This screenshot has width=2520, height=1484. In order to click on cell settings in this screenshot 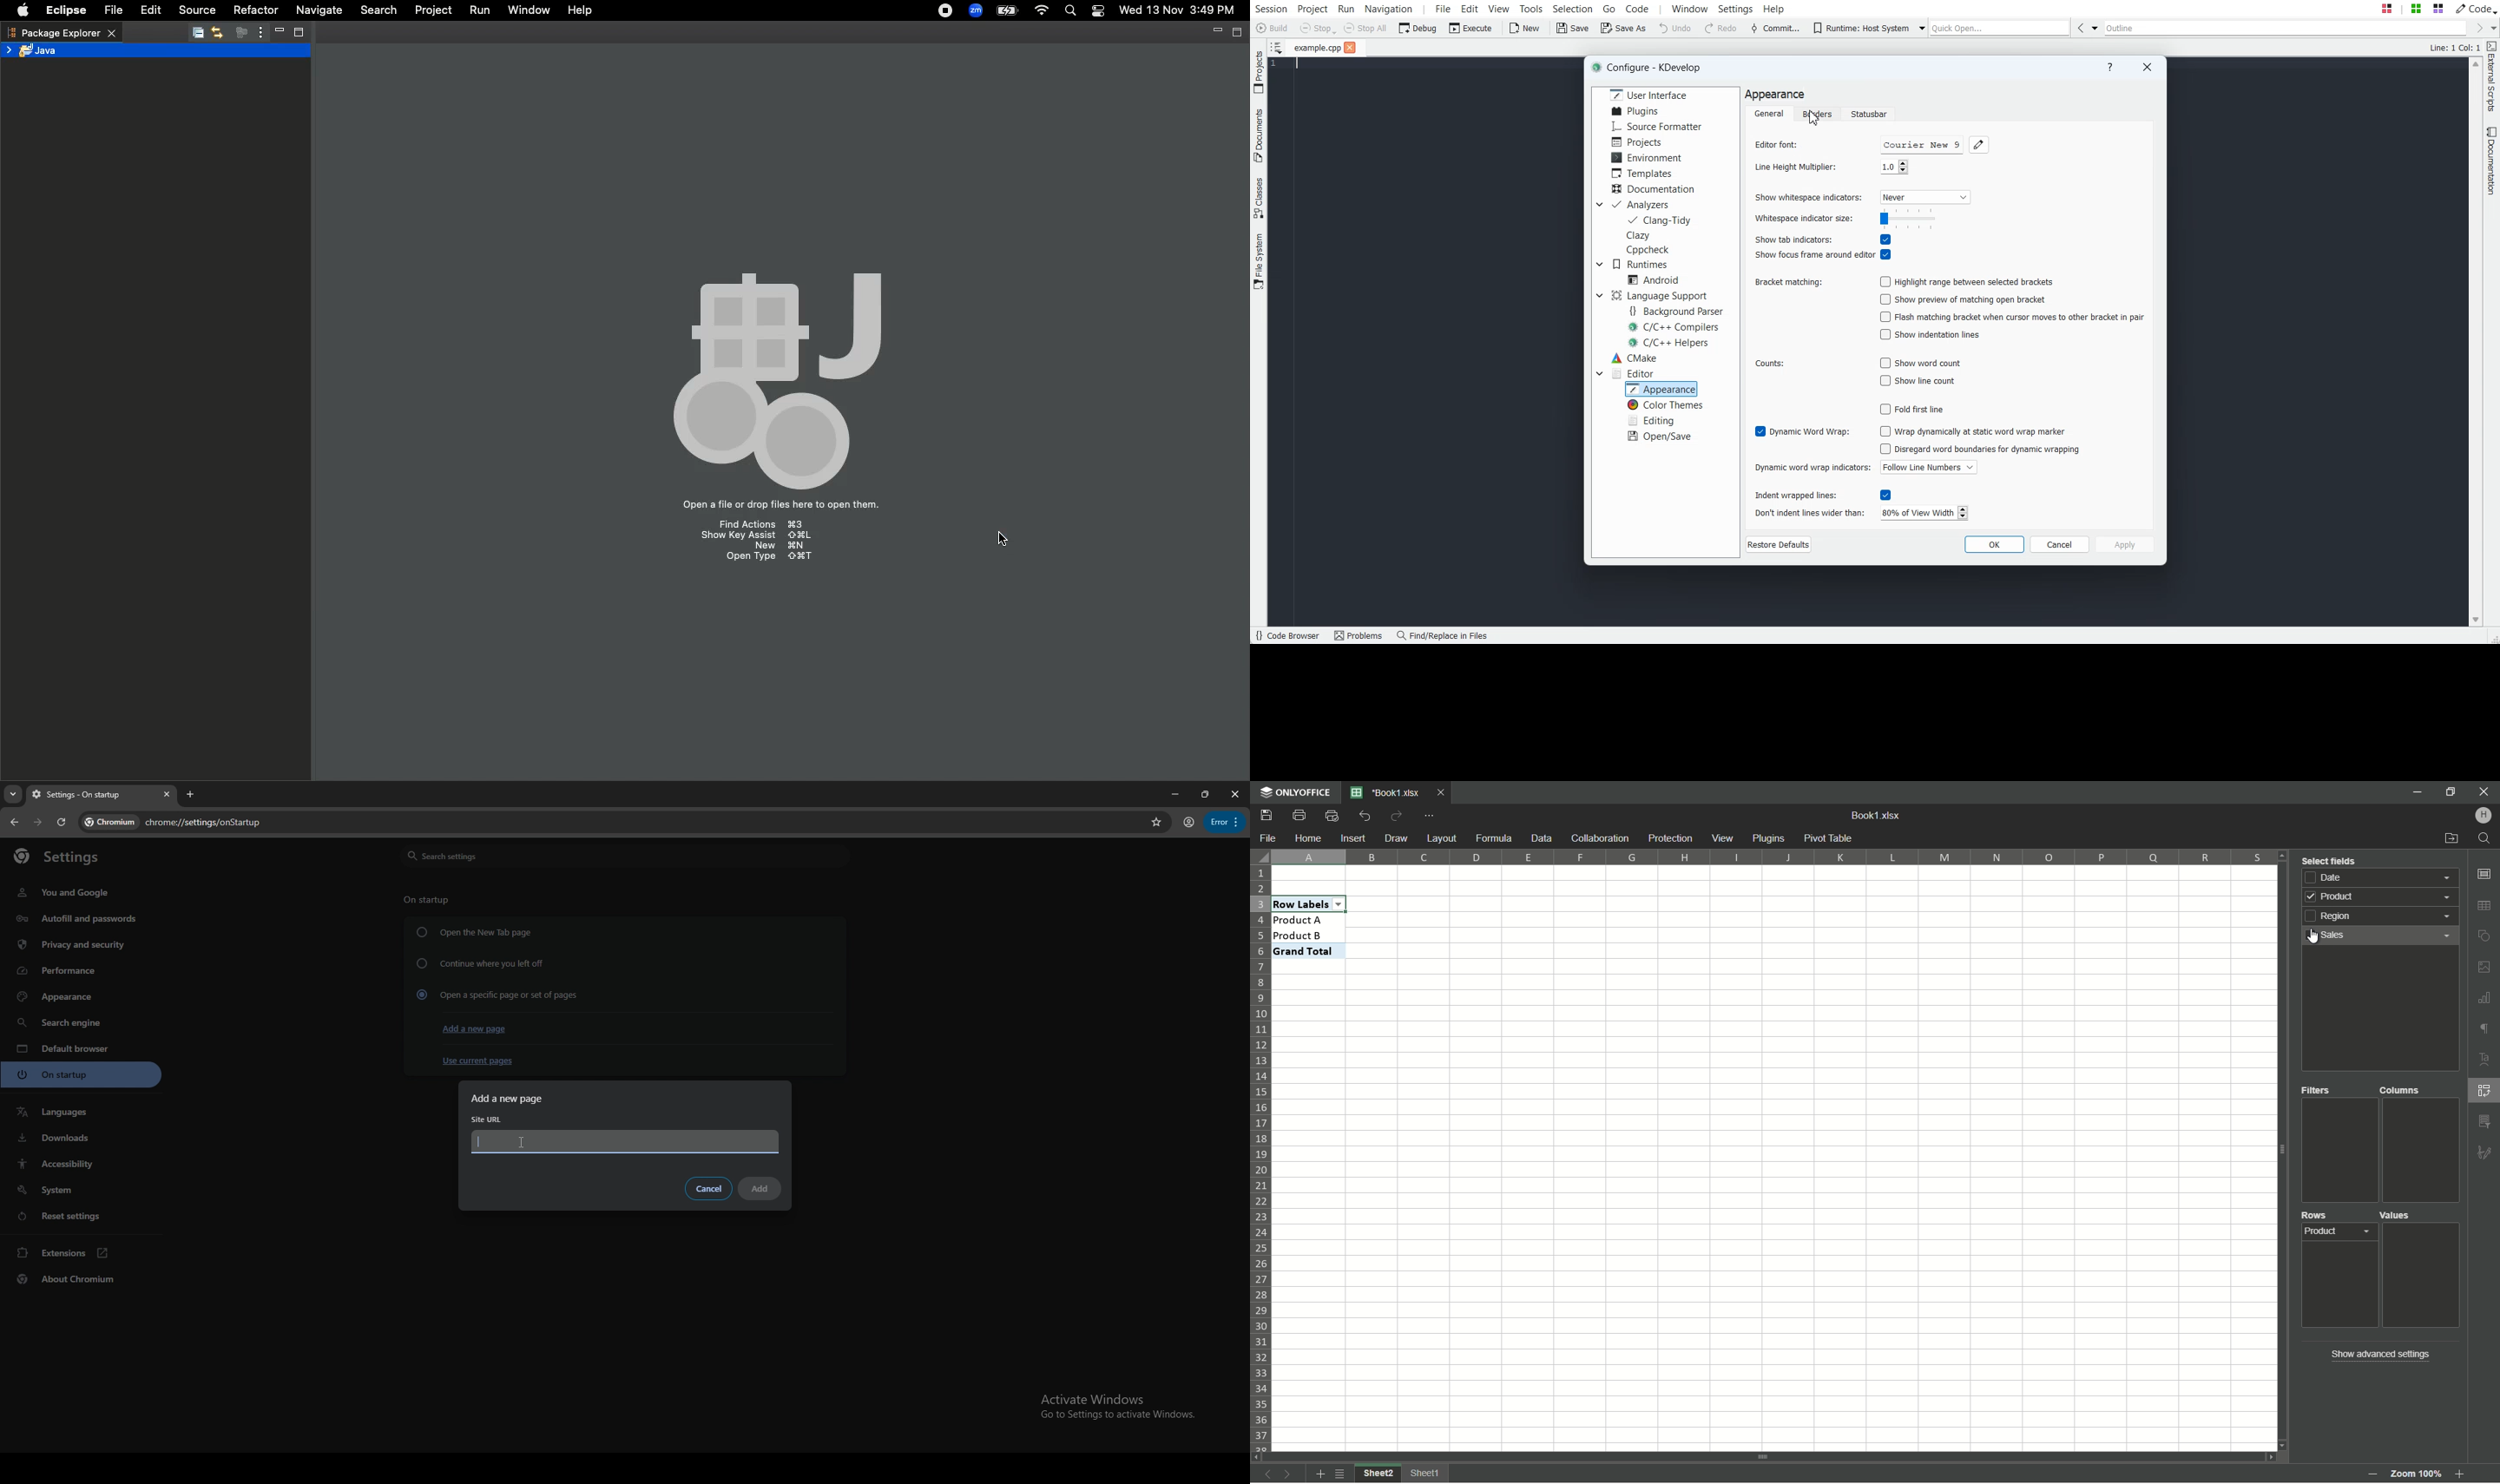, I will do `click(2483, 874)`.